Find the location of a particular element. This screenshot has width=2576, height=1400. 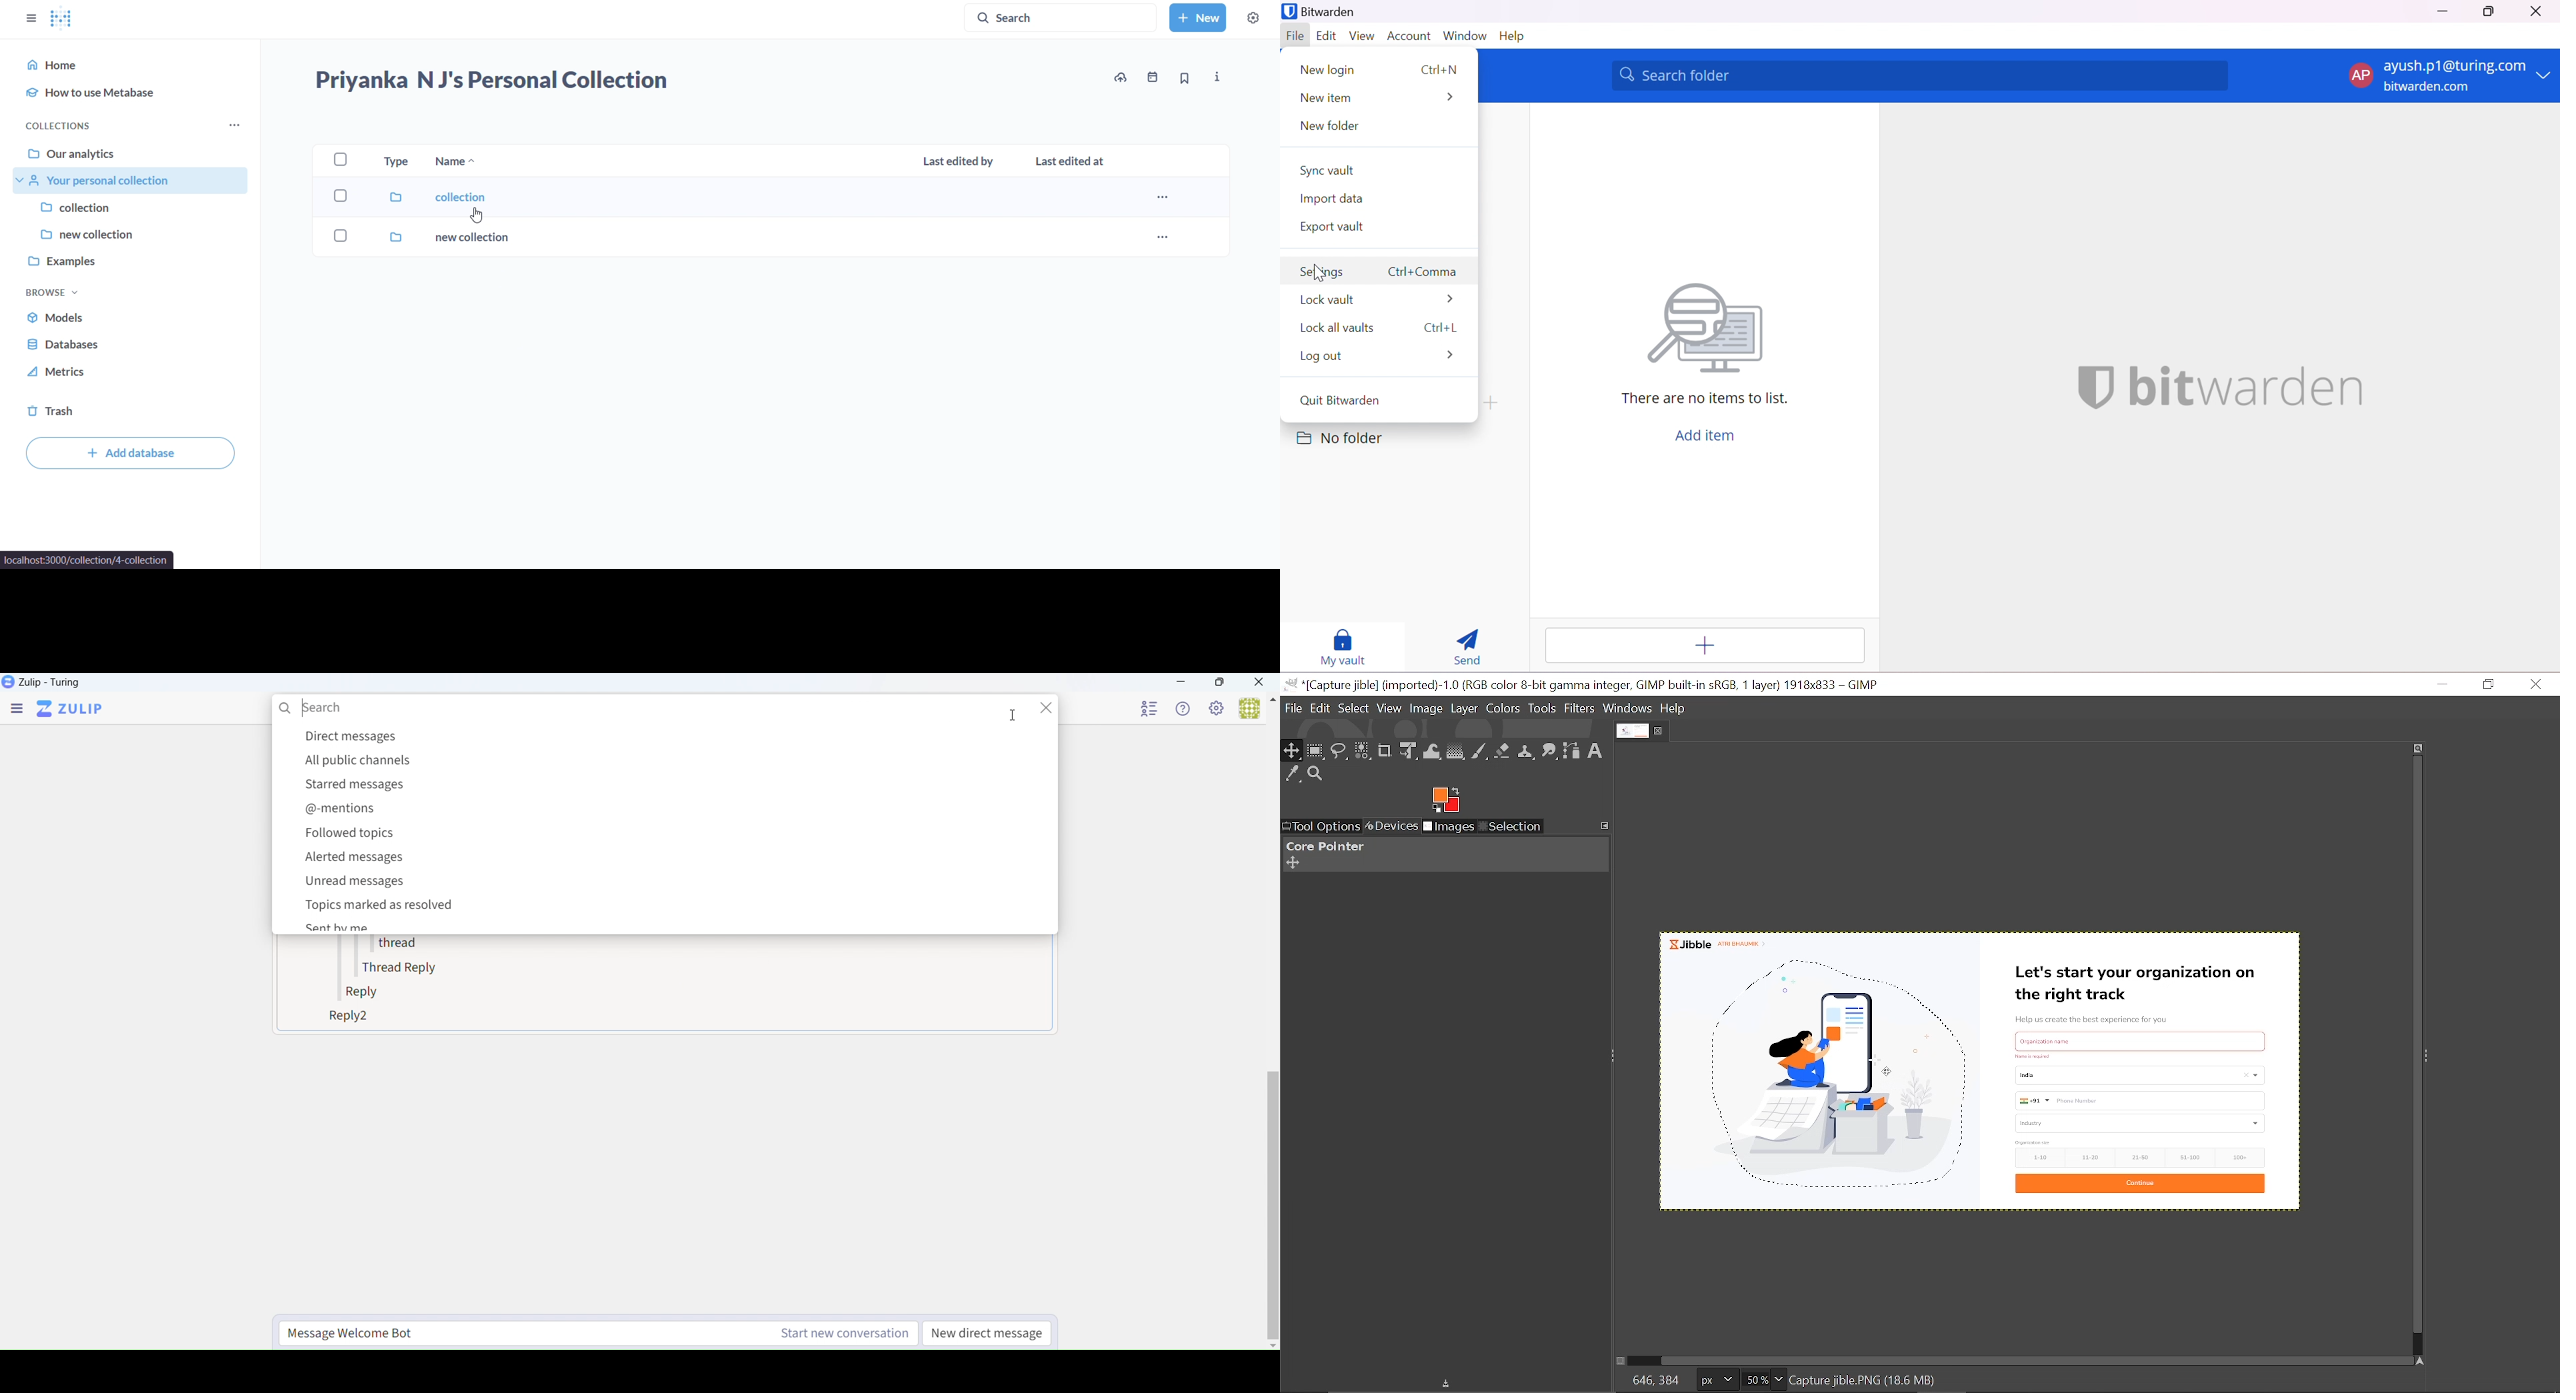

Cursor is located at coordinates (1012, 717).